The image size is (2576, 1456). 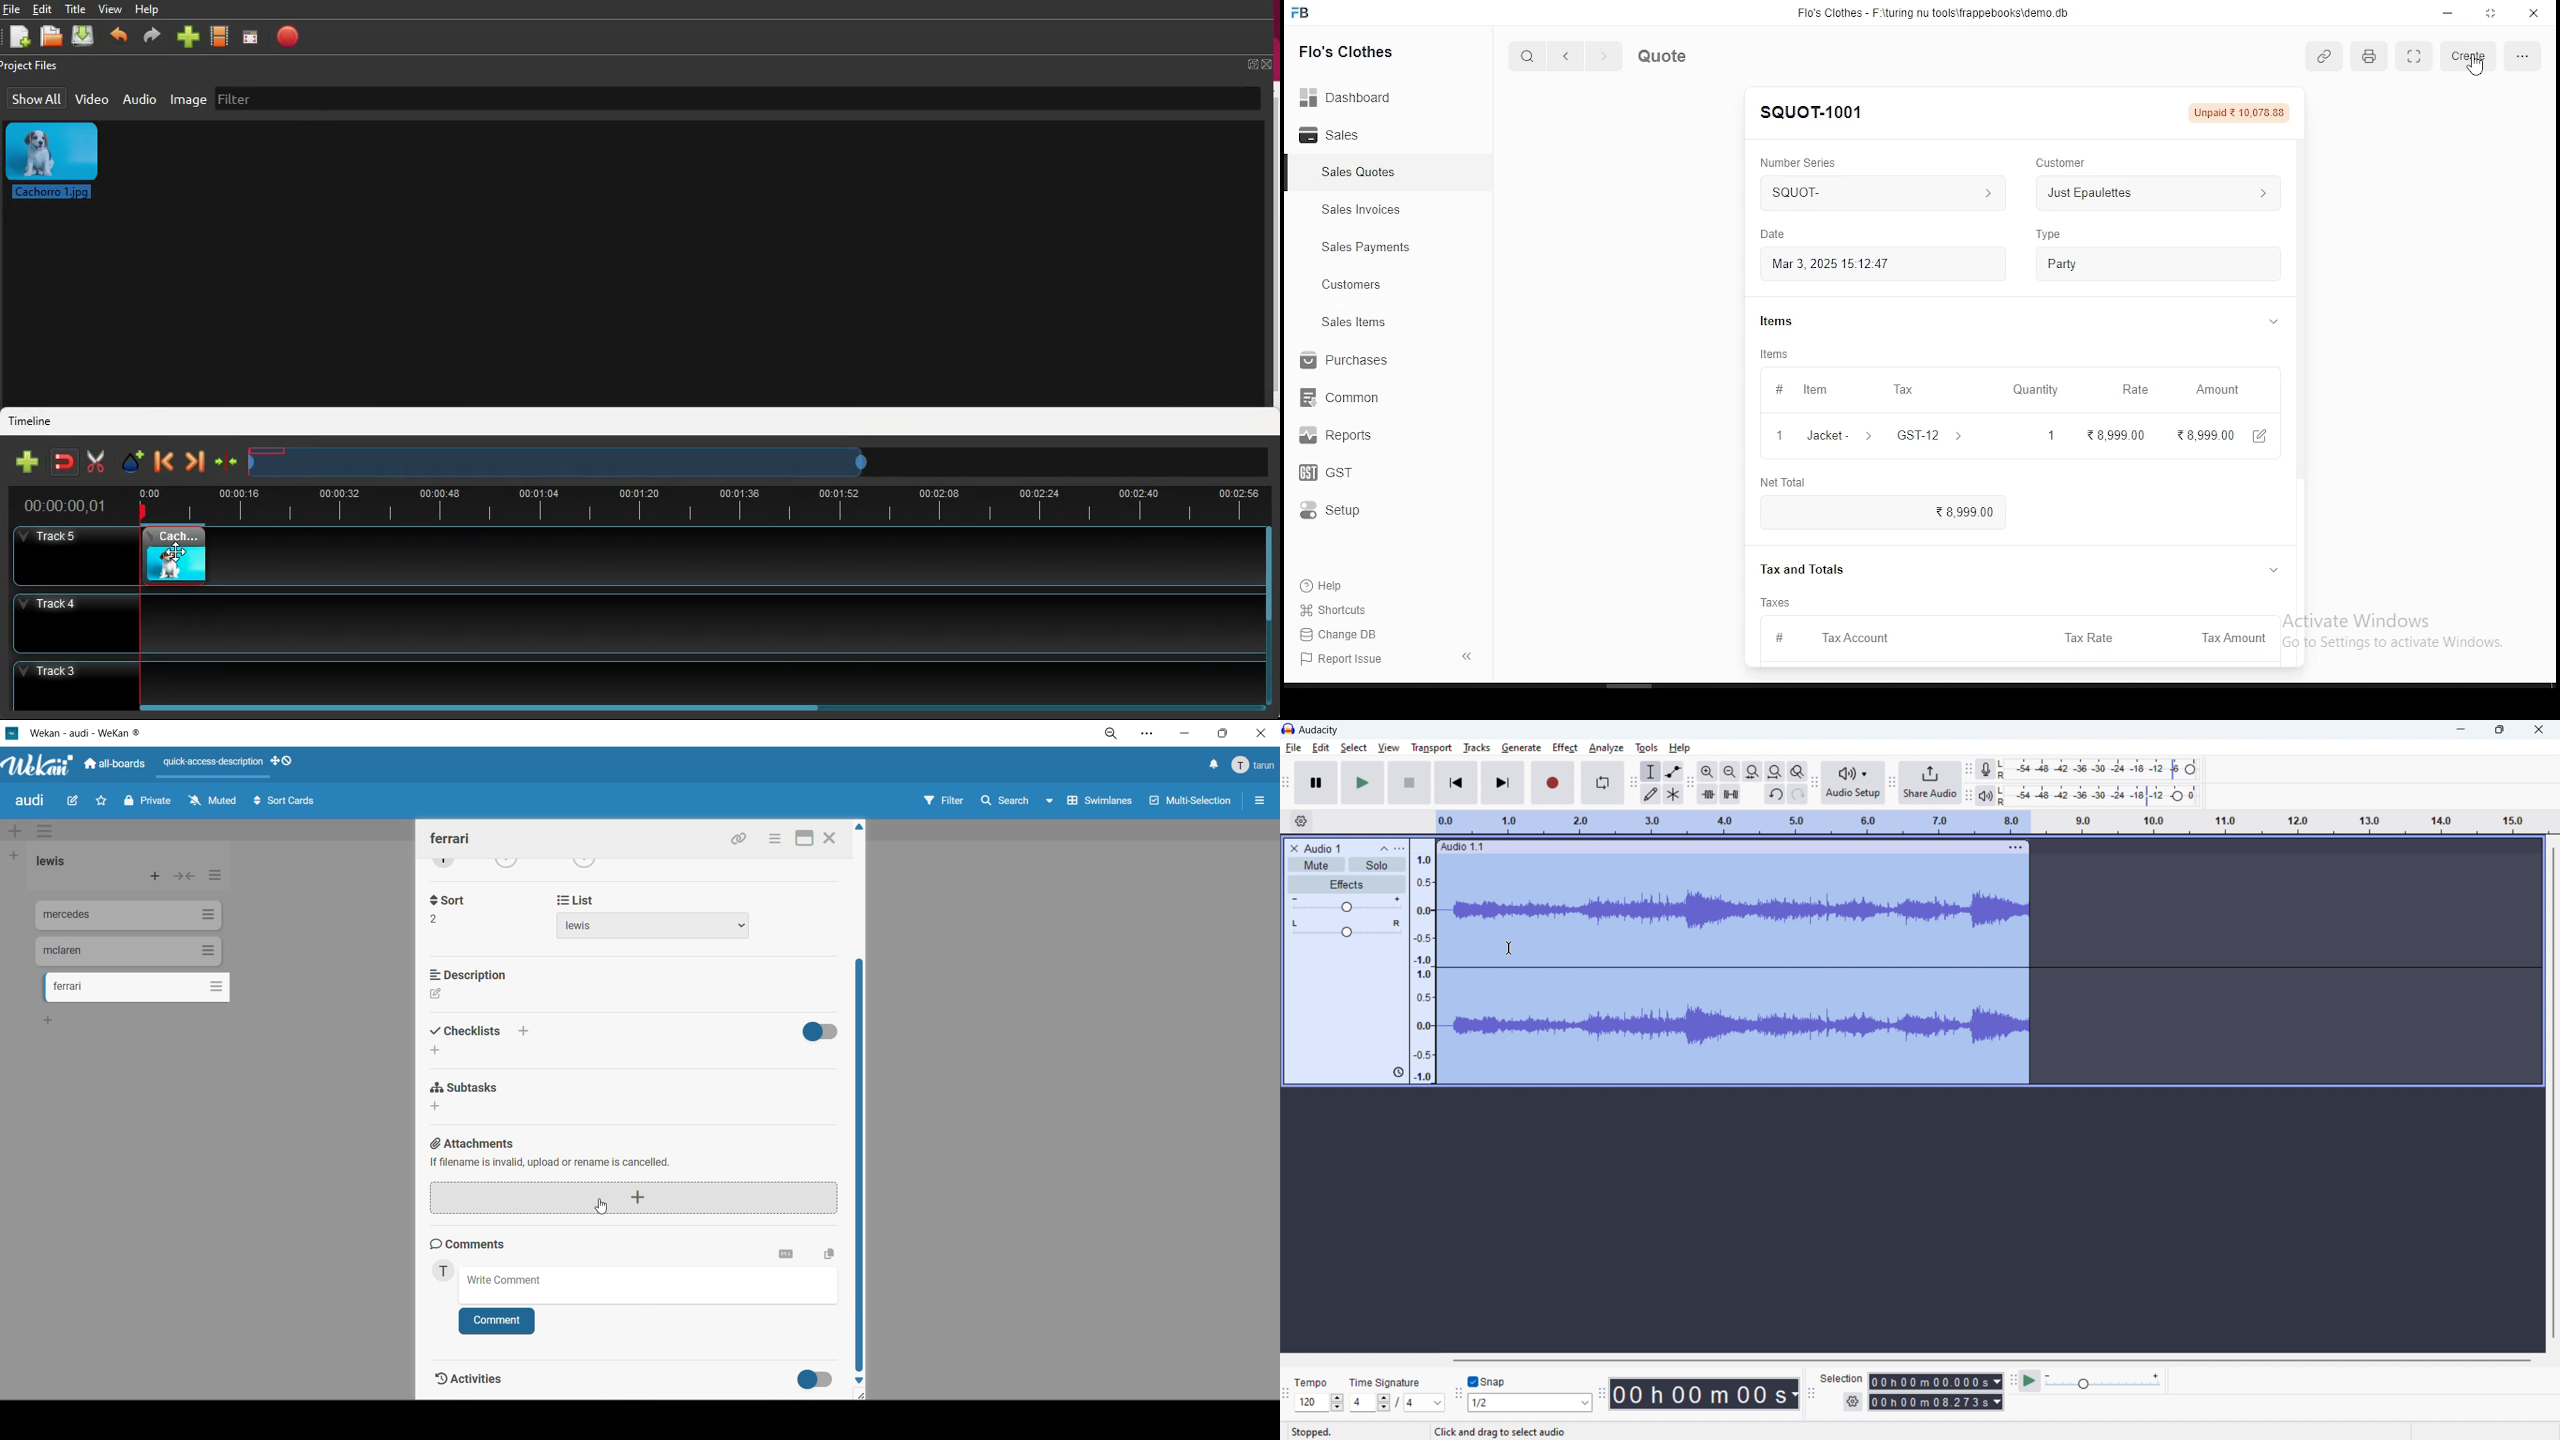 What do you see at coordinates (1366, 211) in the screenshot?
I see `sales invoices` at bounding box center [1366, 211].